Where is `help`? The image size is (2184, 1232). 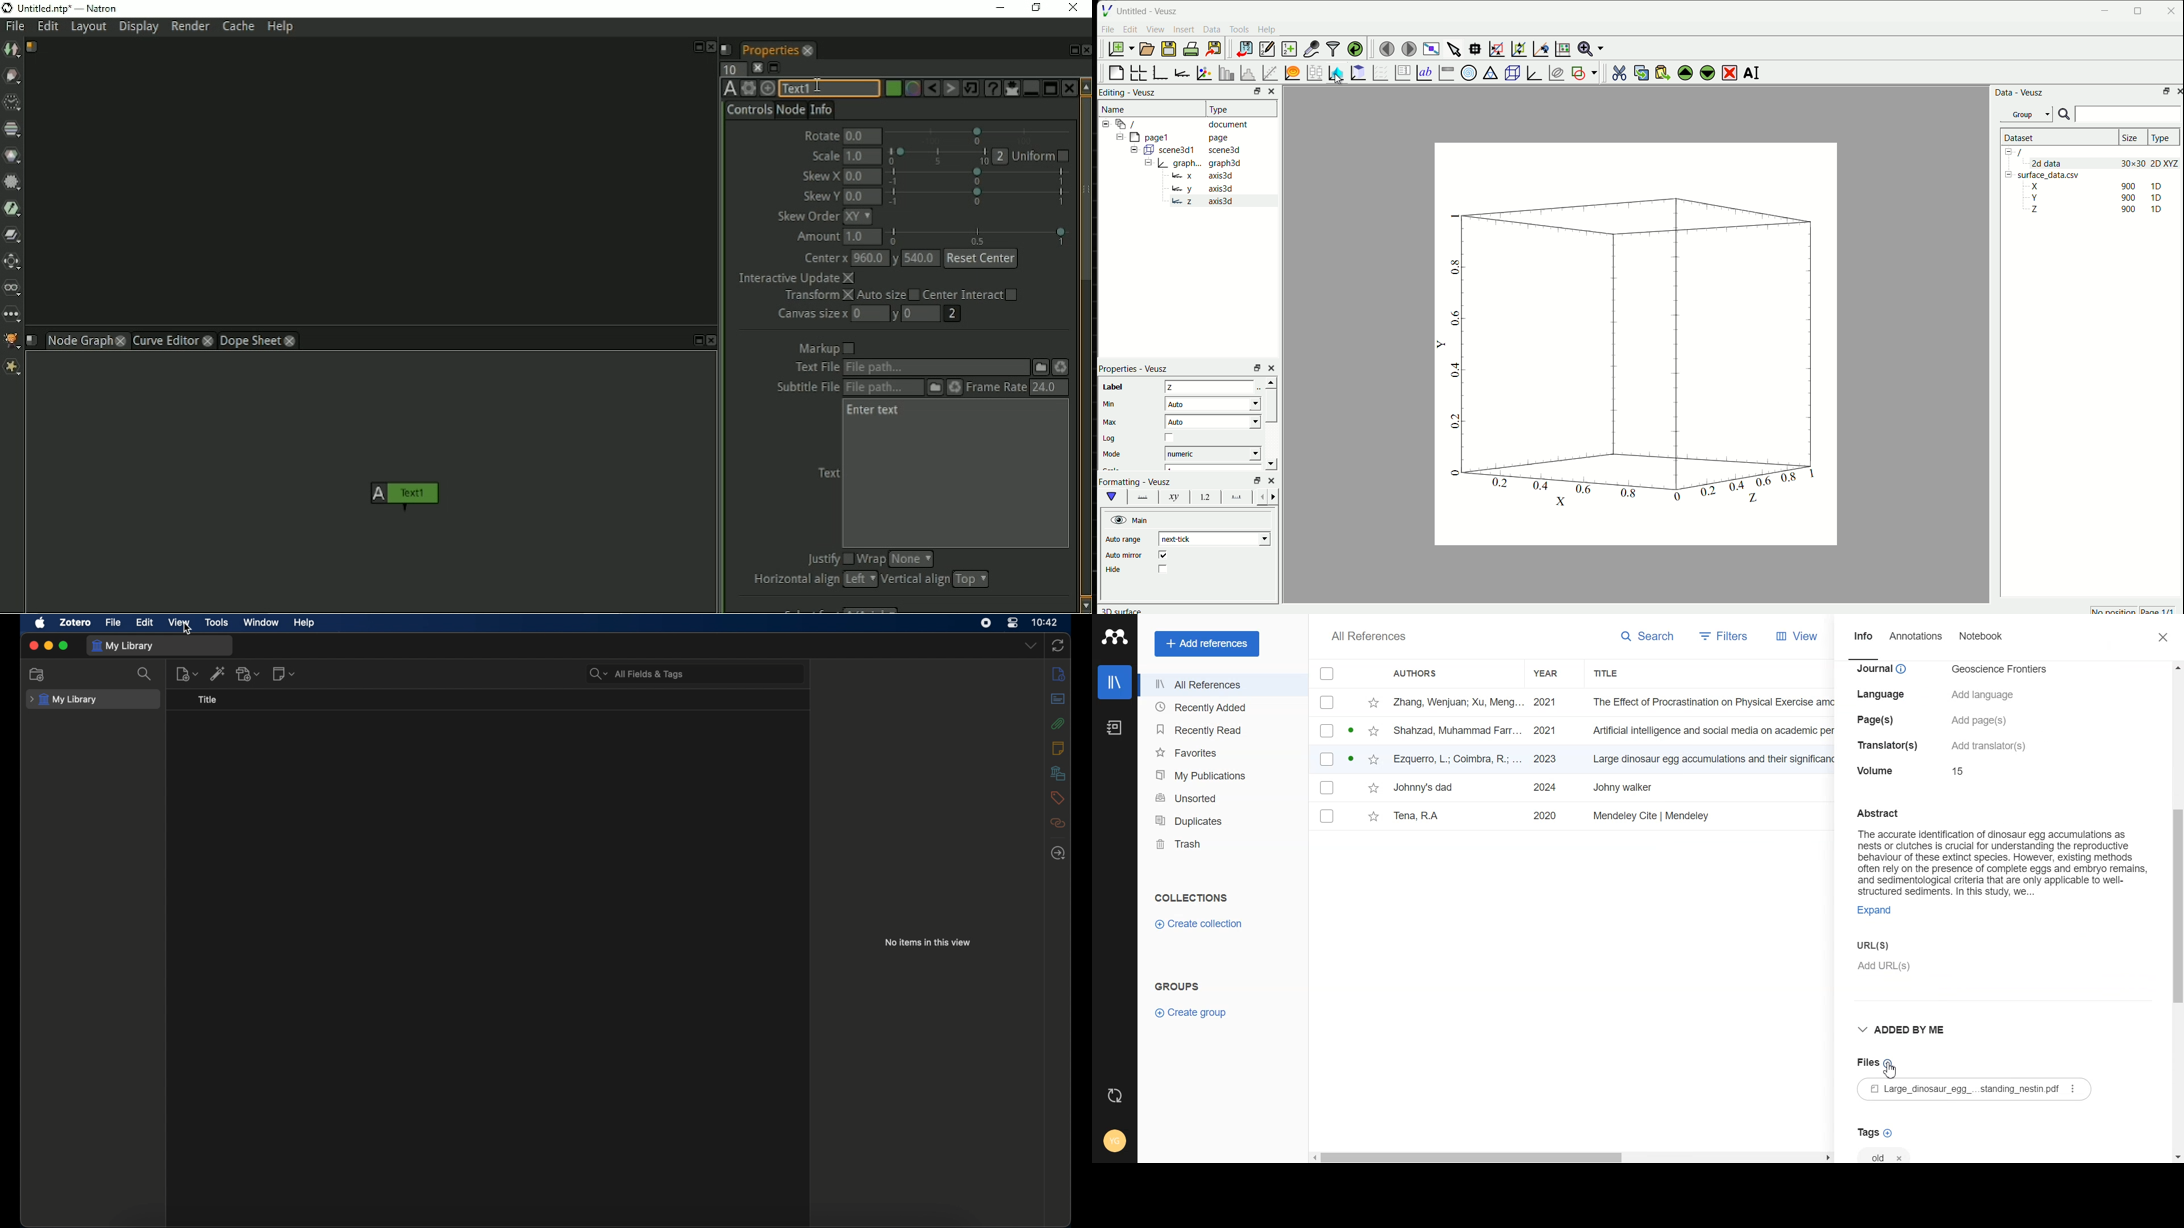 help is located at coordinates (305, 623).